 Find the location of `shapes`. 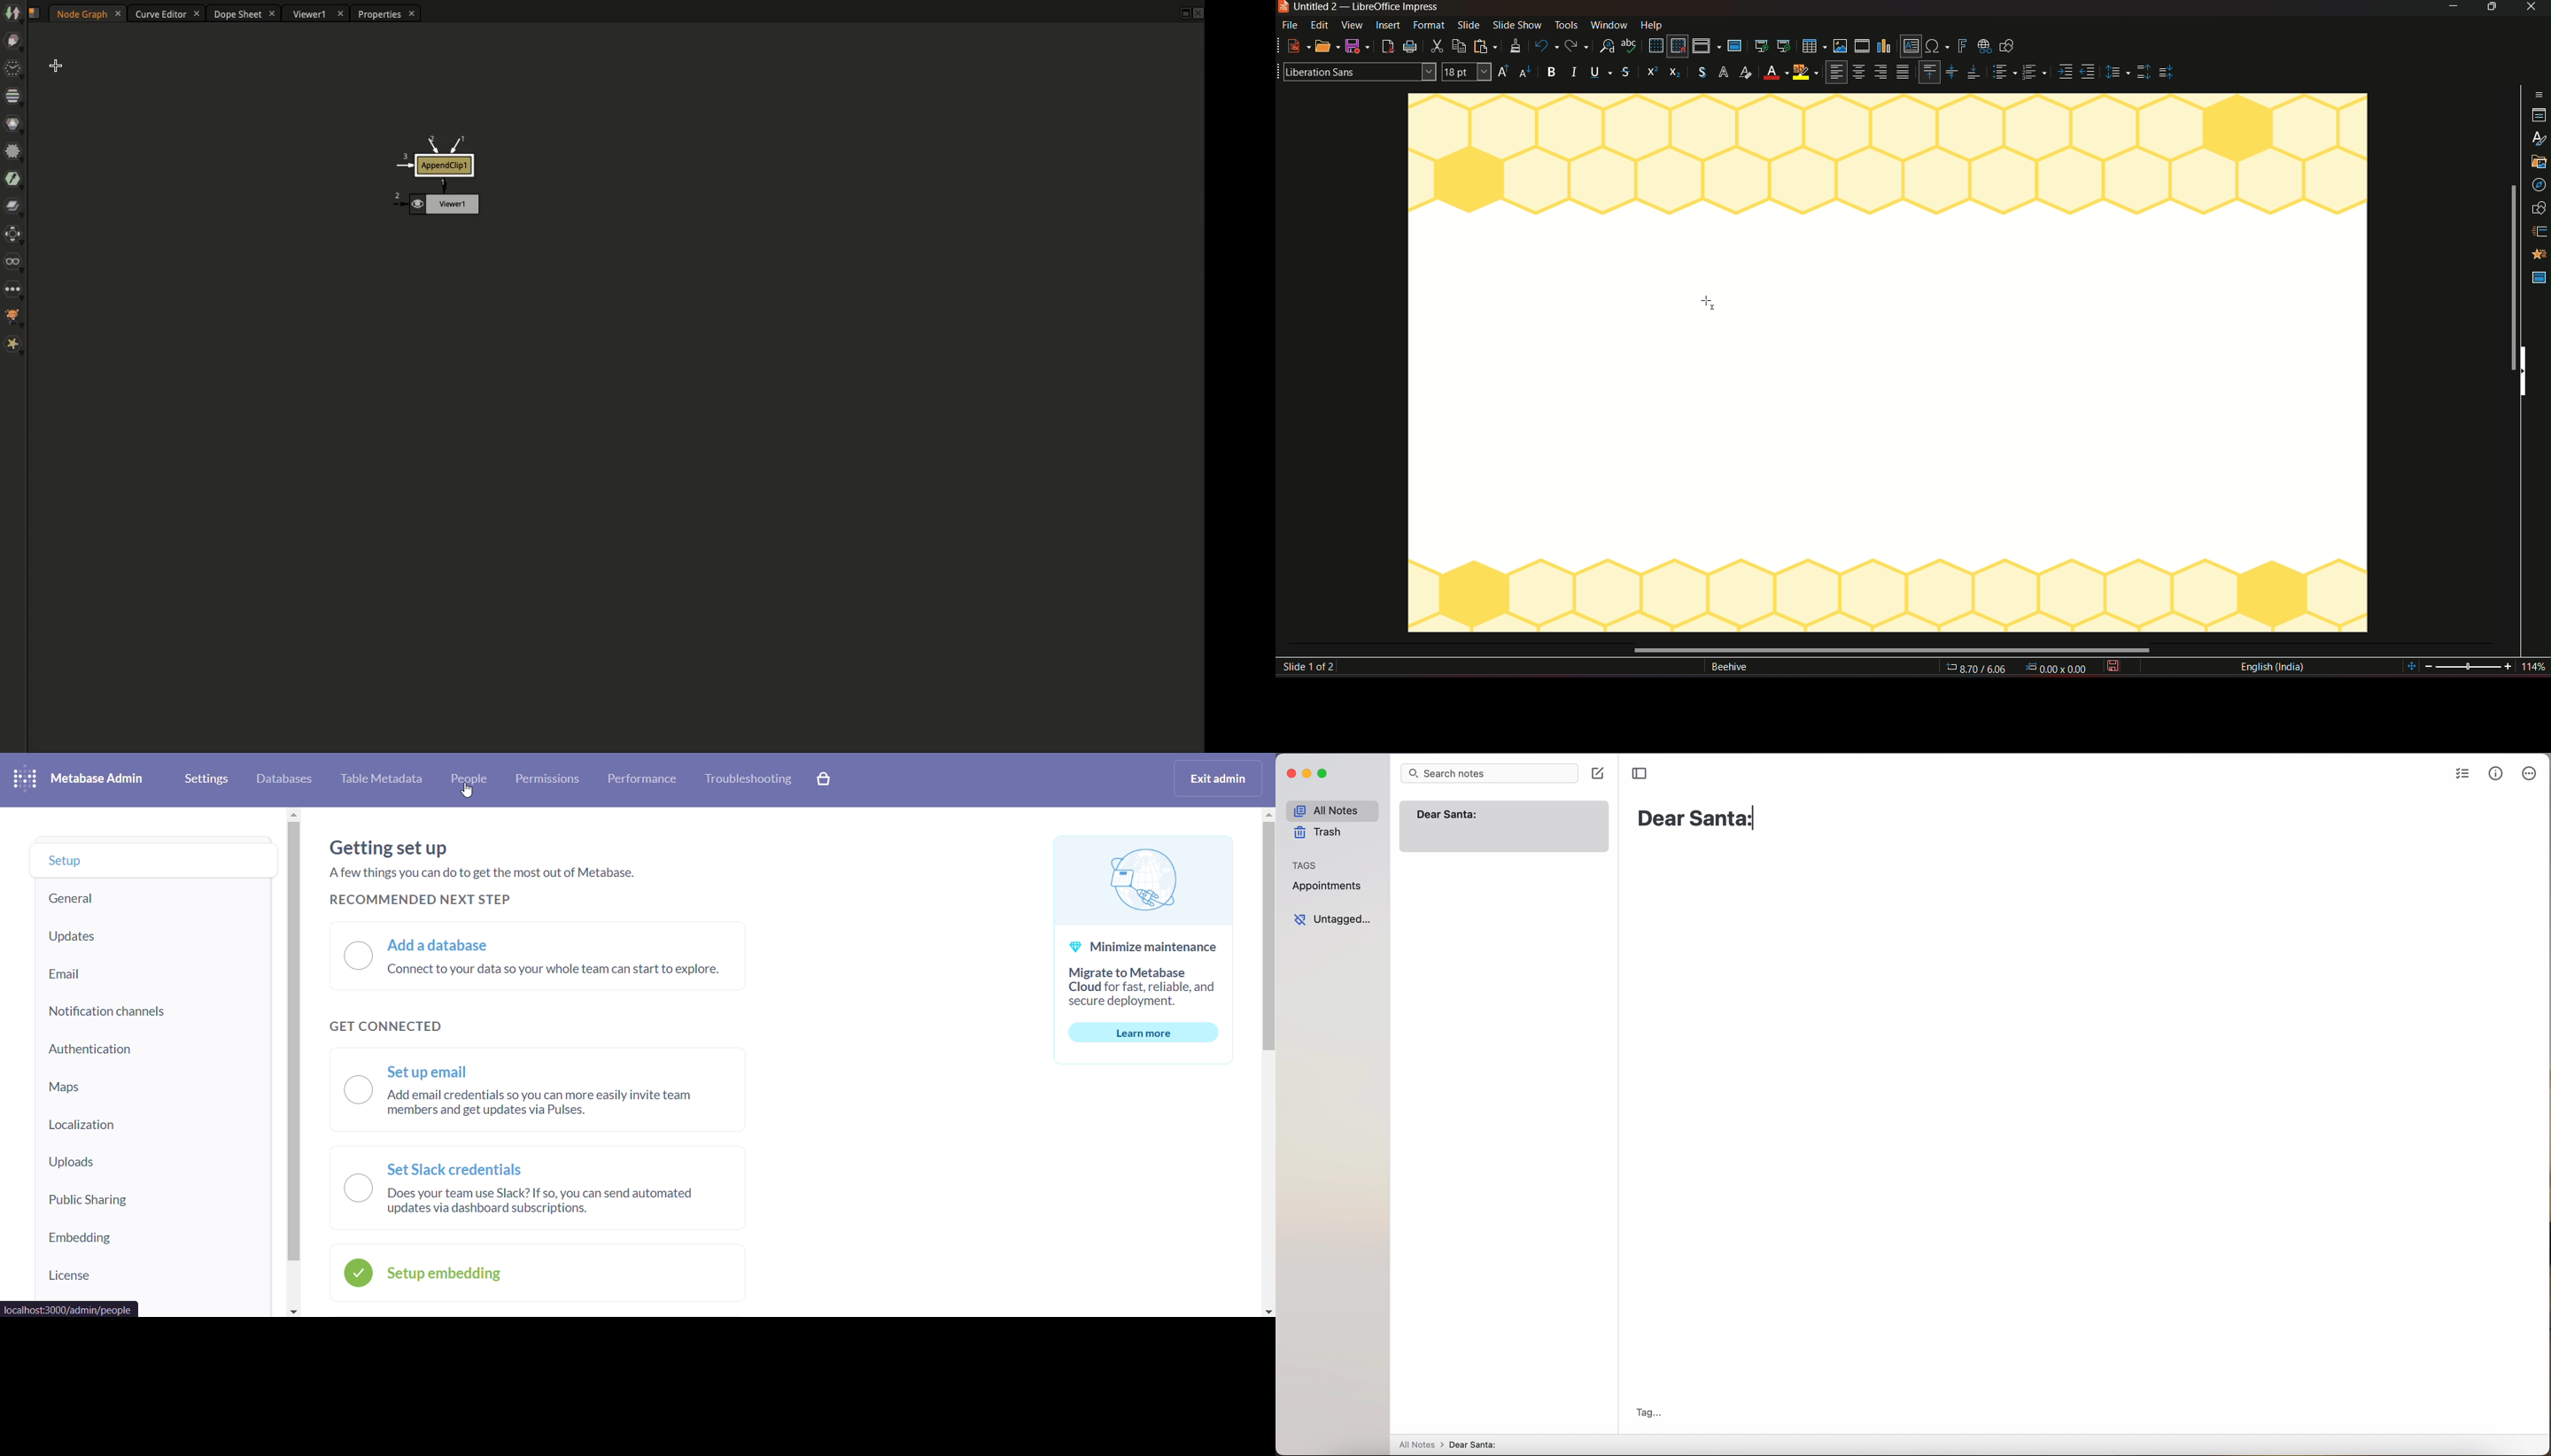

shapes is located at coordinates (2540, 182).